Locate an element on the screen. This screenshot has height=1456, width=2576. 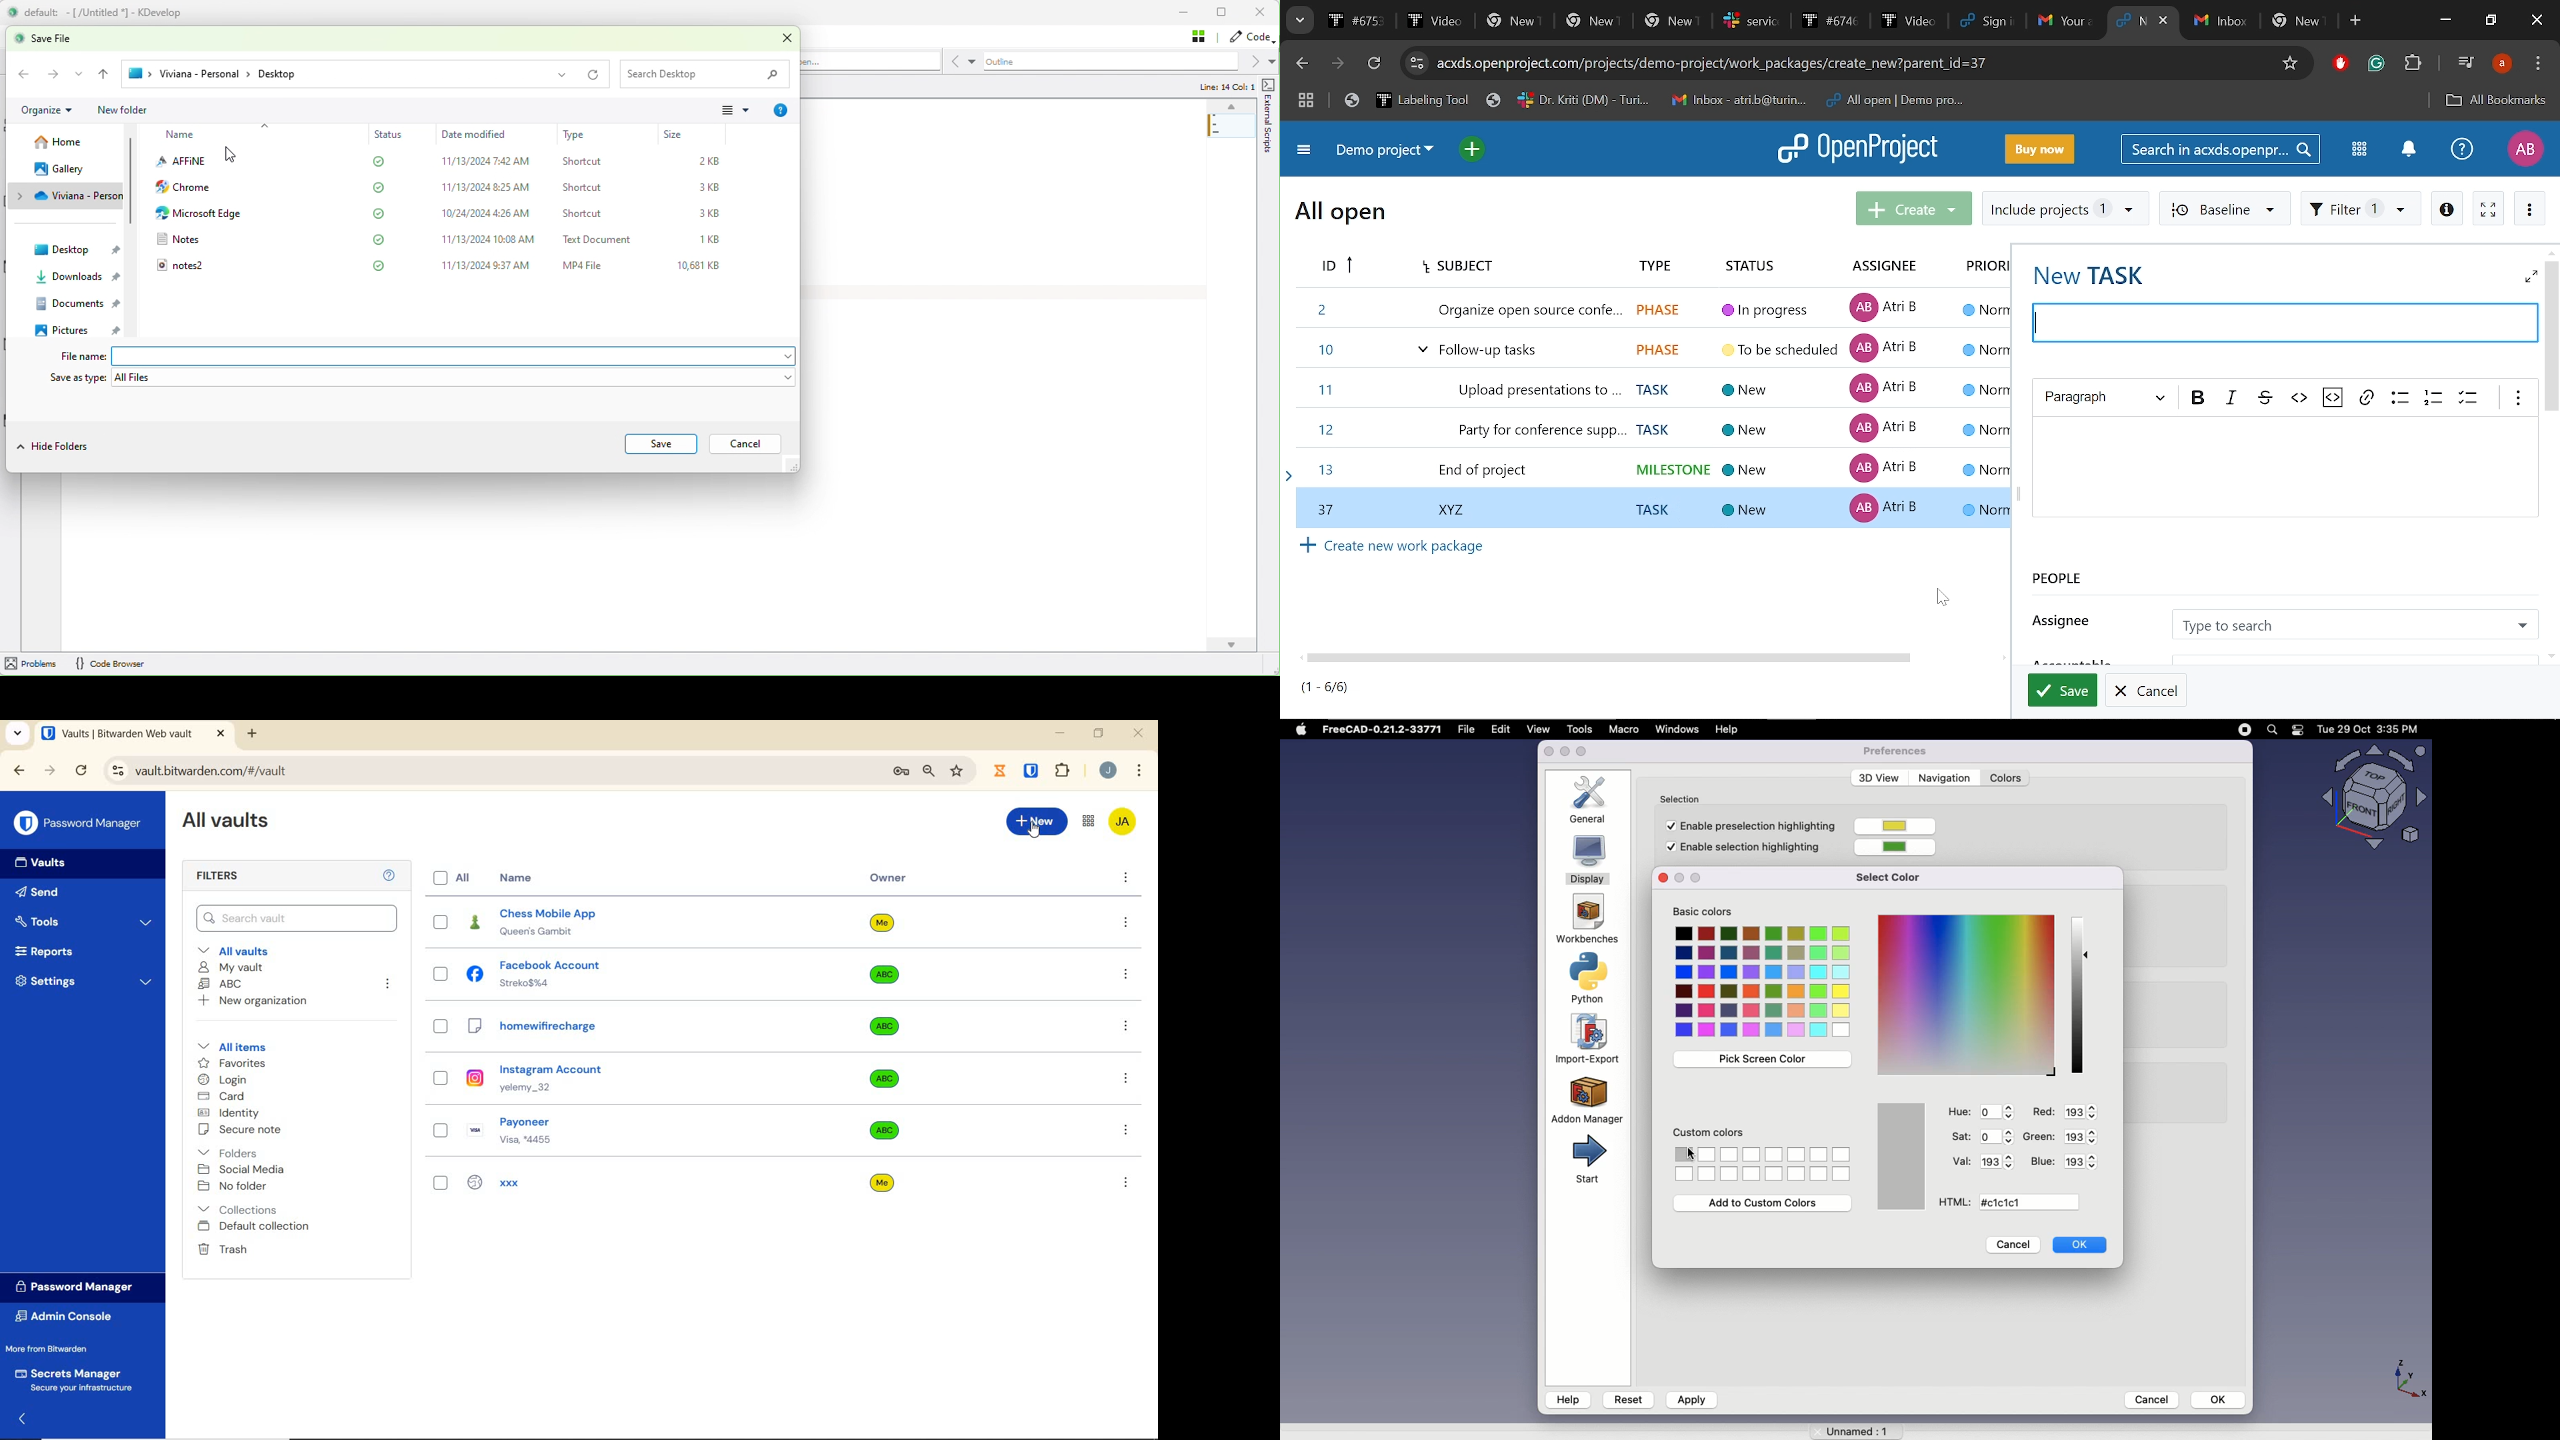
Color selection is located at coordinates (1964, 994).